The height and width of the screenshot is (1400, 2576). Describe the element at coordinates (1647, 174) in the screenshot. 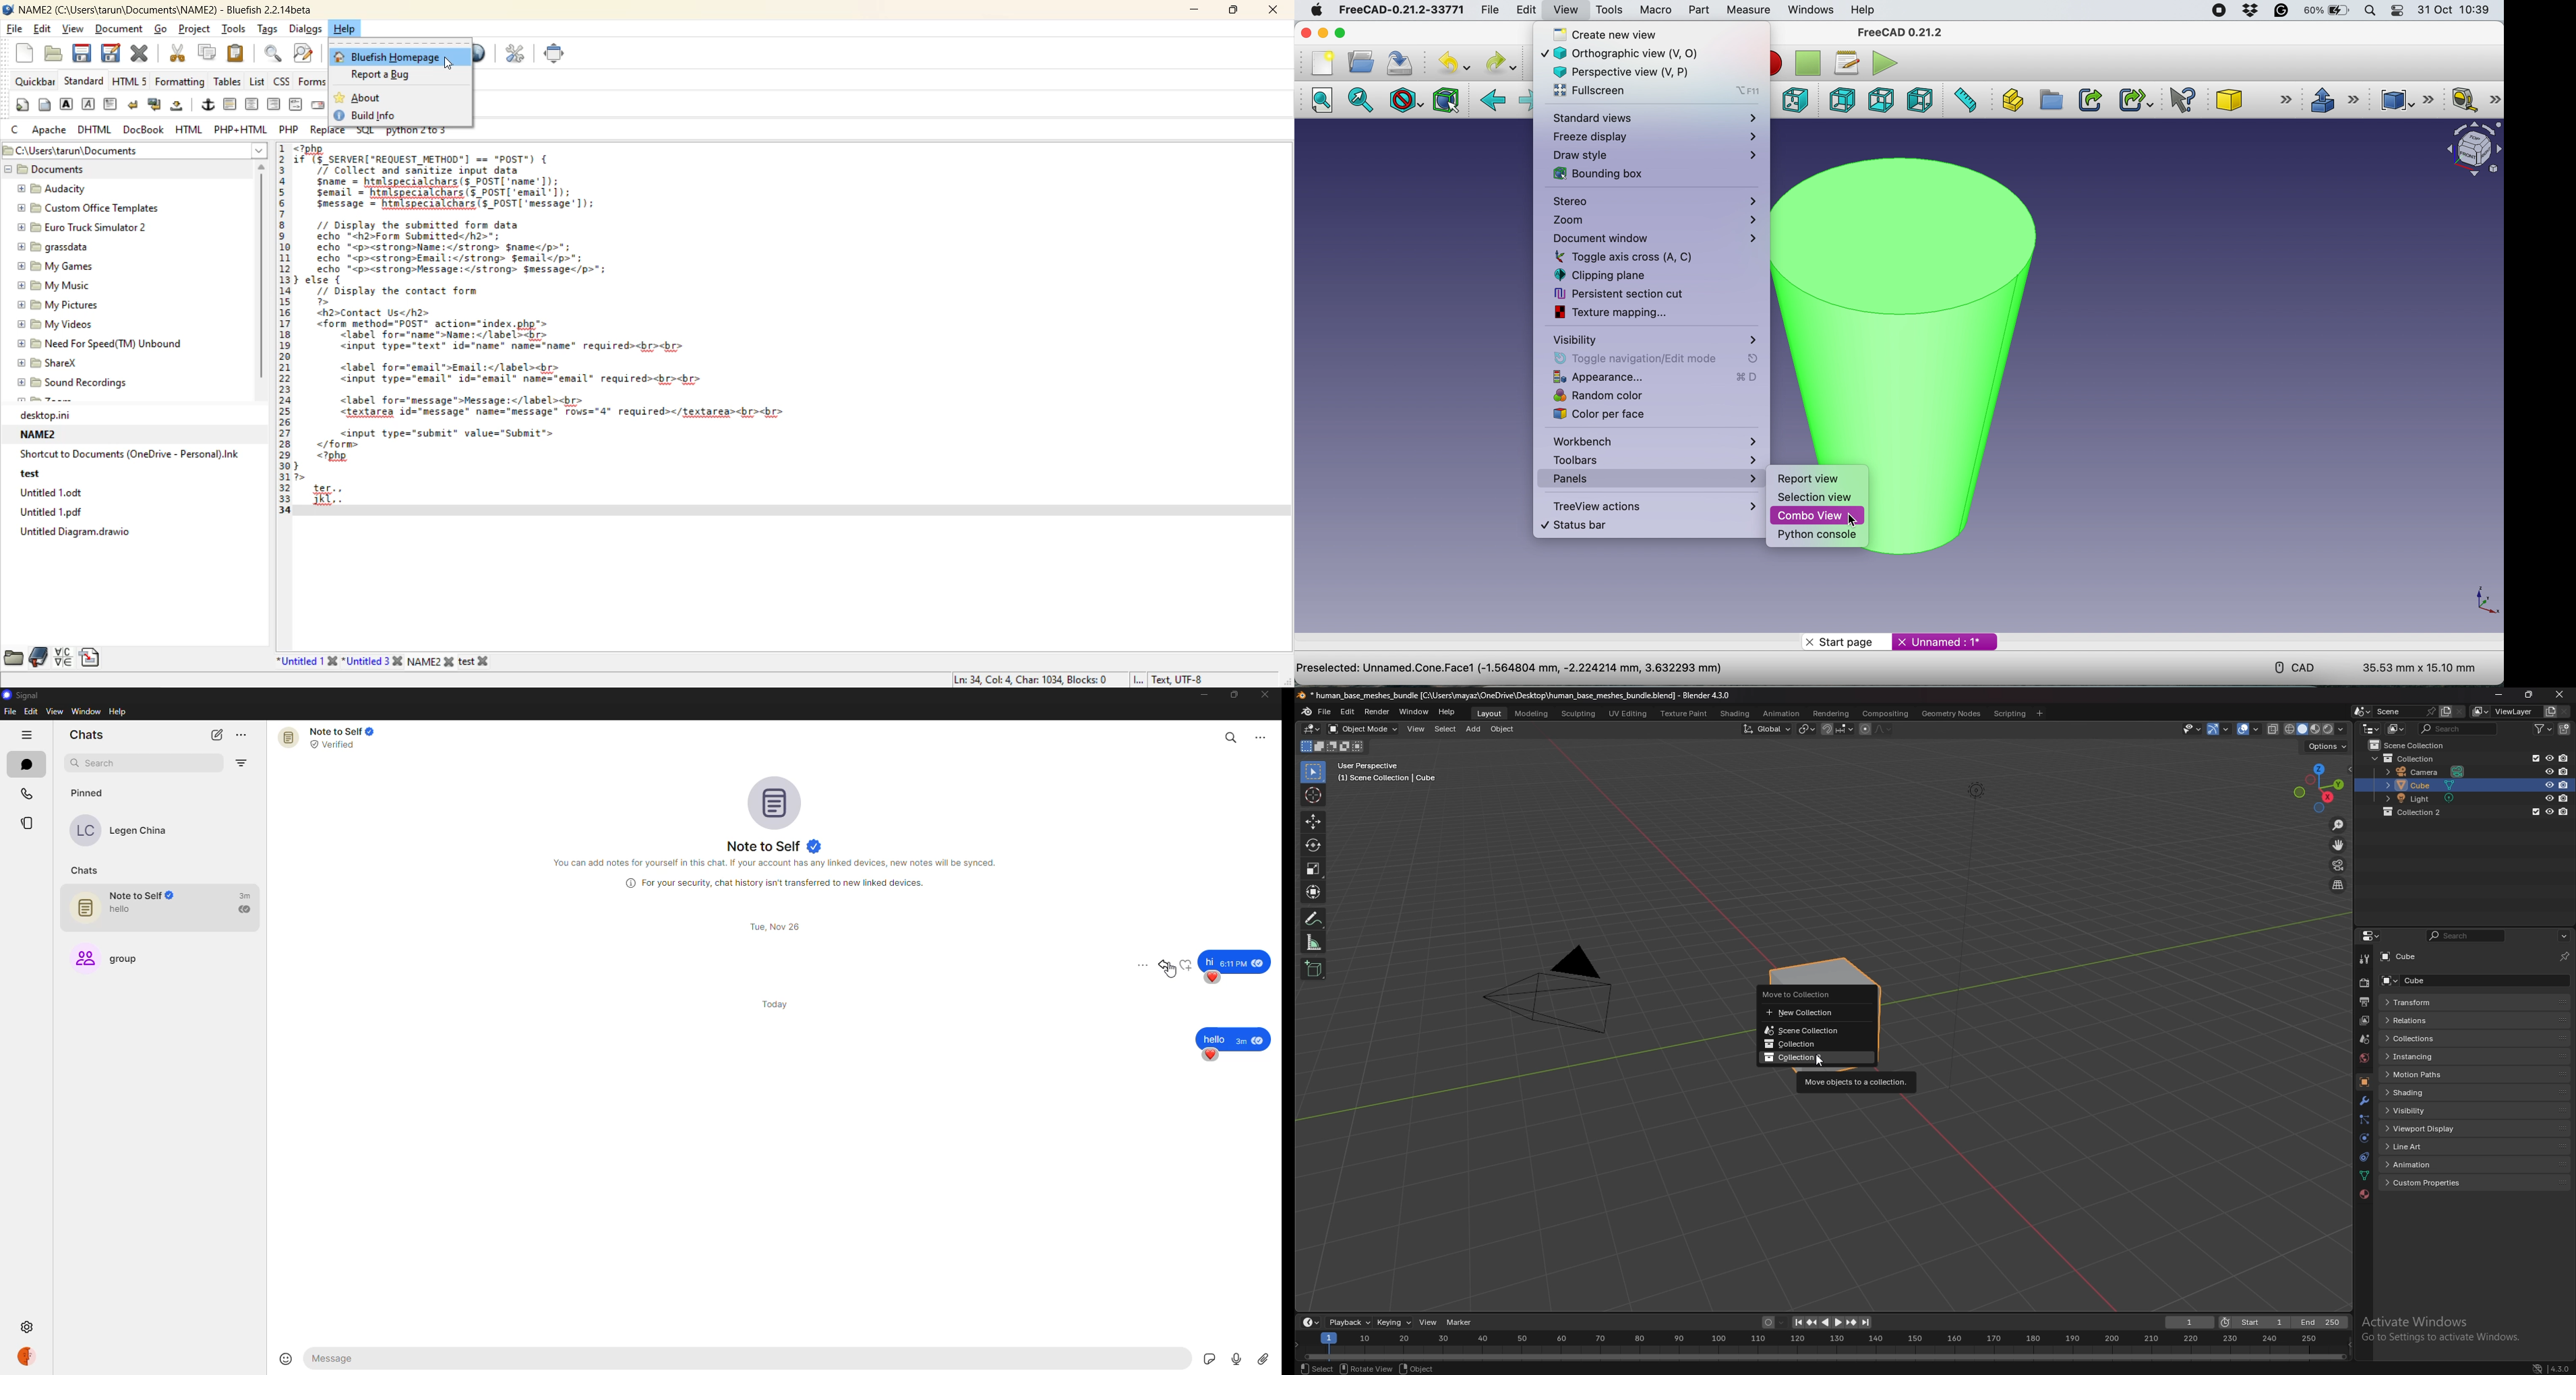

I see `bounding box` at that location.